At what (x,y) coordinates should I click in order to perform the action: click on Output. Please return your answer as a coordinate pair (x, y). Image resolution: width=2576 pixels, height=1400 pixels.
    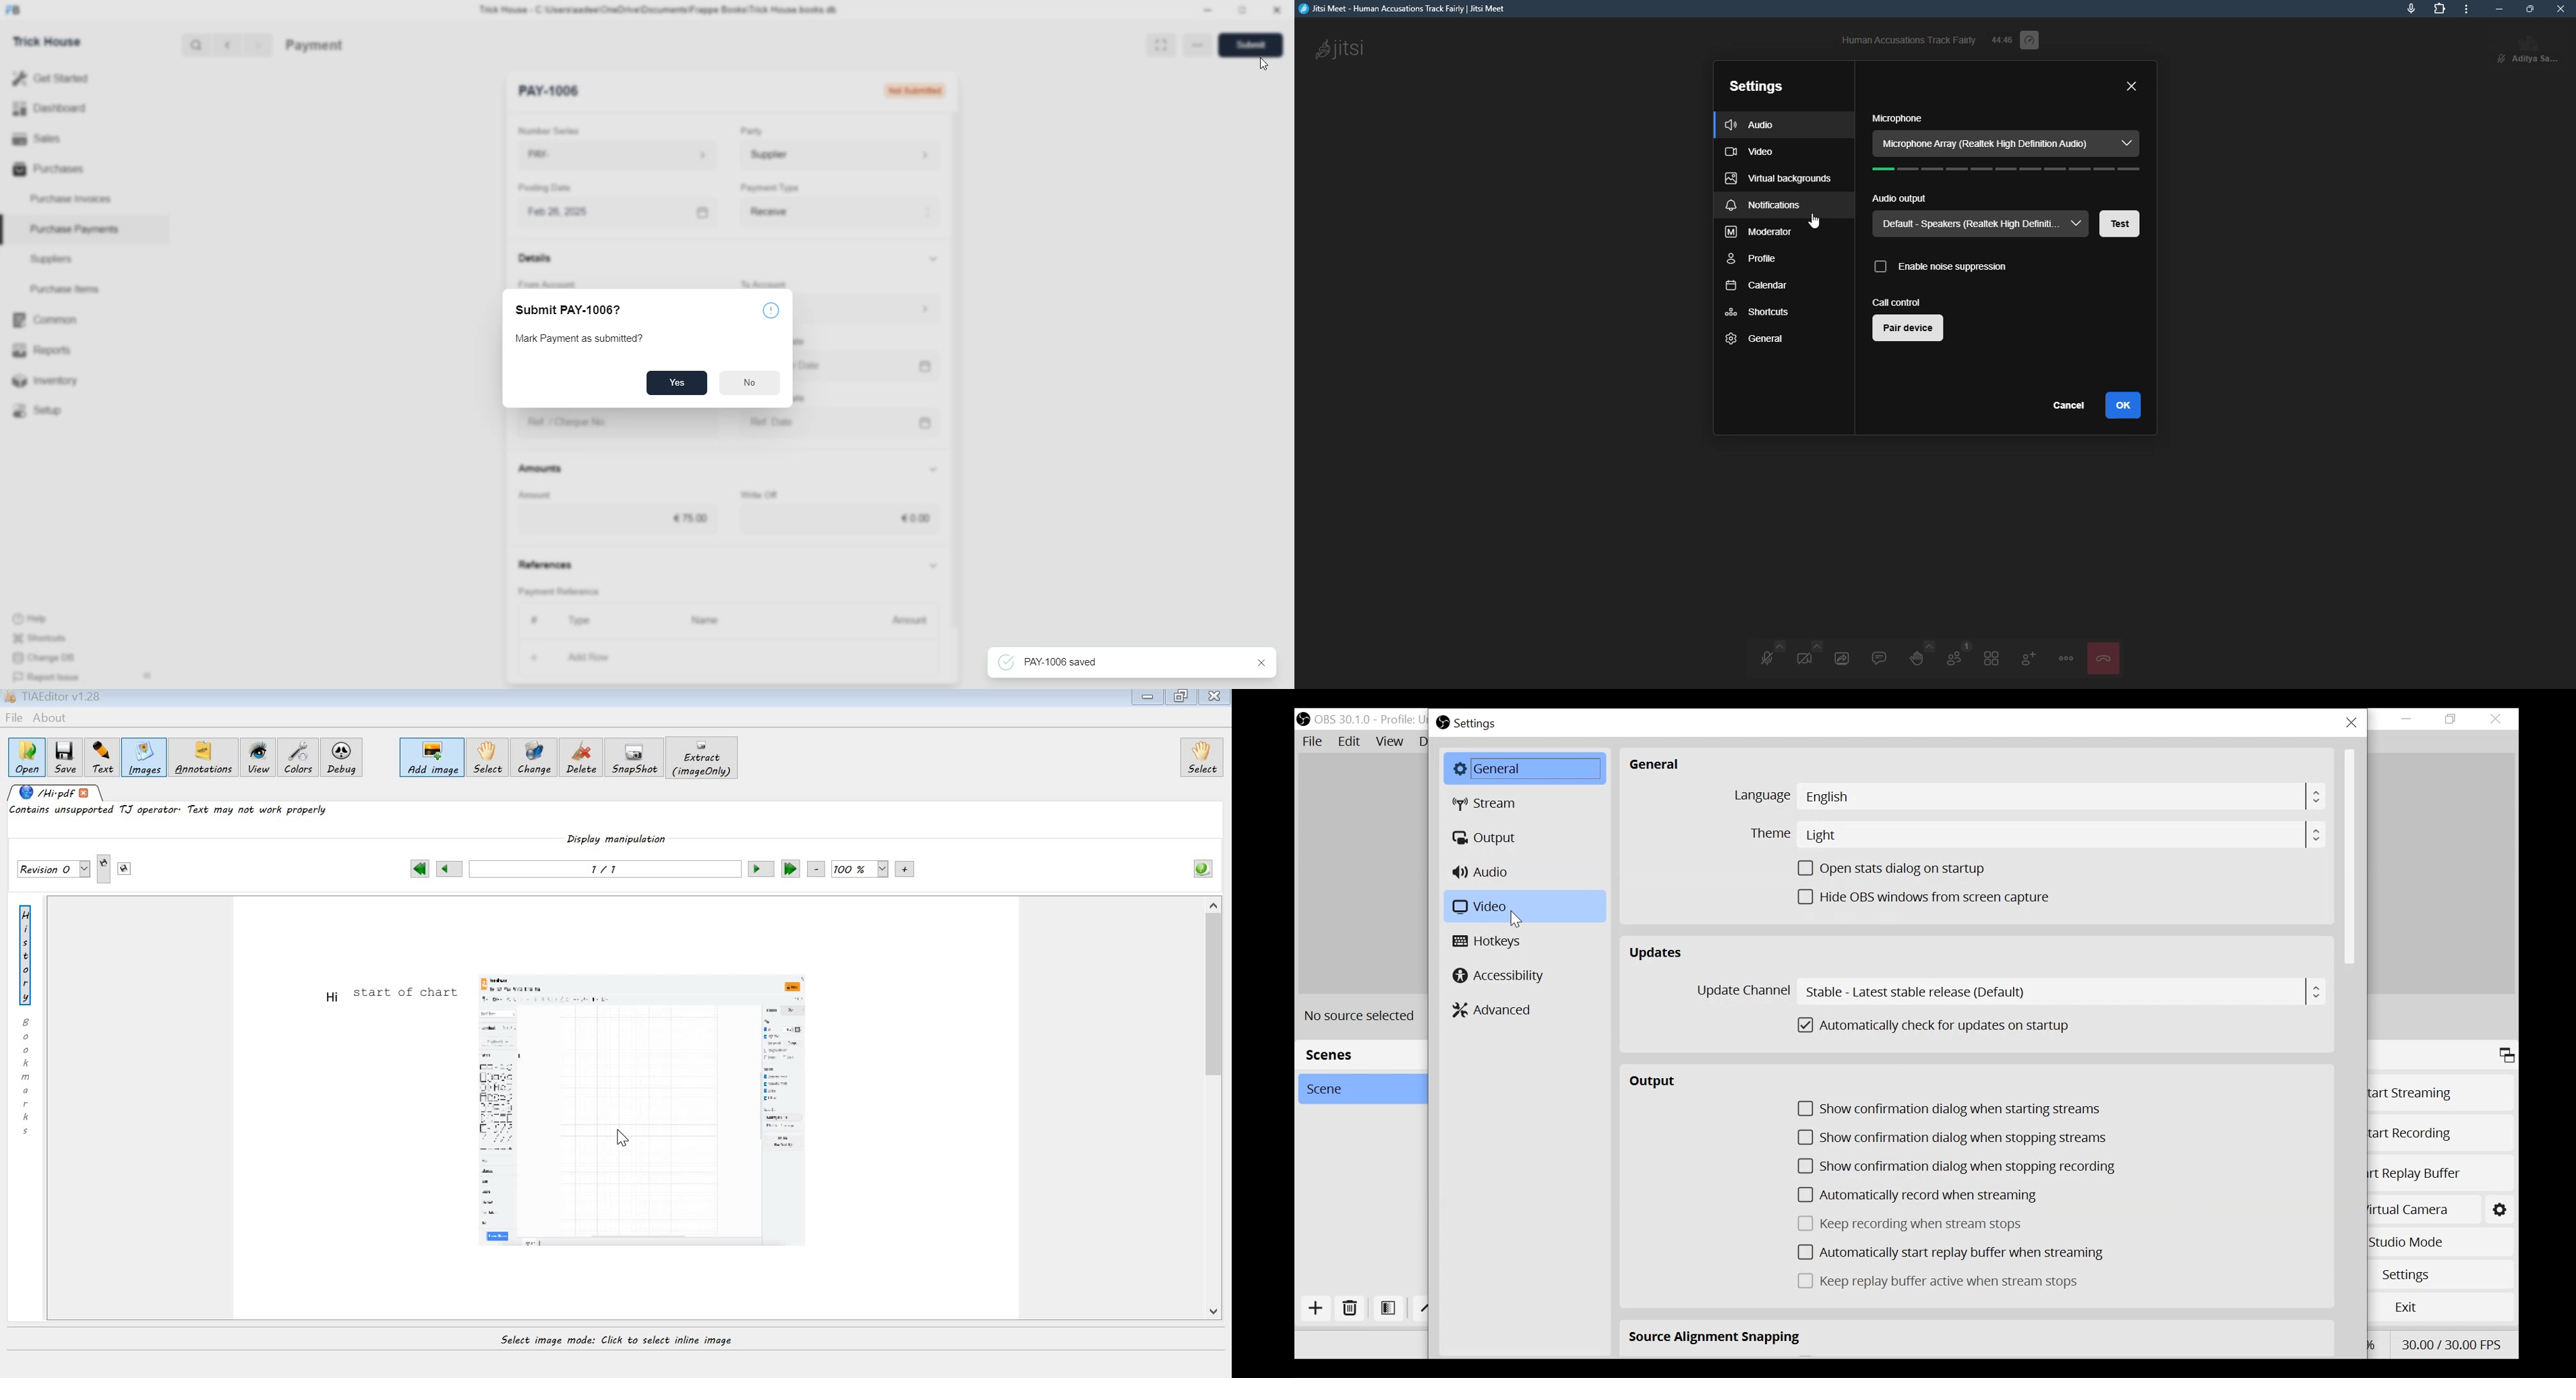
    Looking at the image, I should click on (1487, 838).